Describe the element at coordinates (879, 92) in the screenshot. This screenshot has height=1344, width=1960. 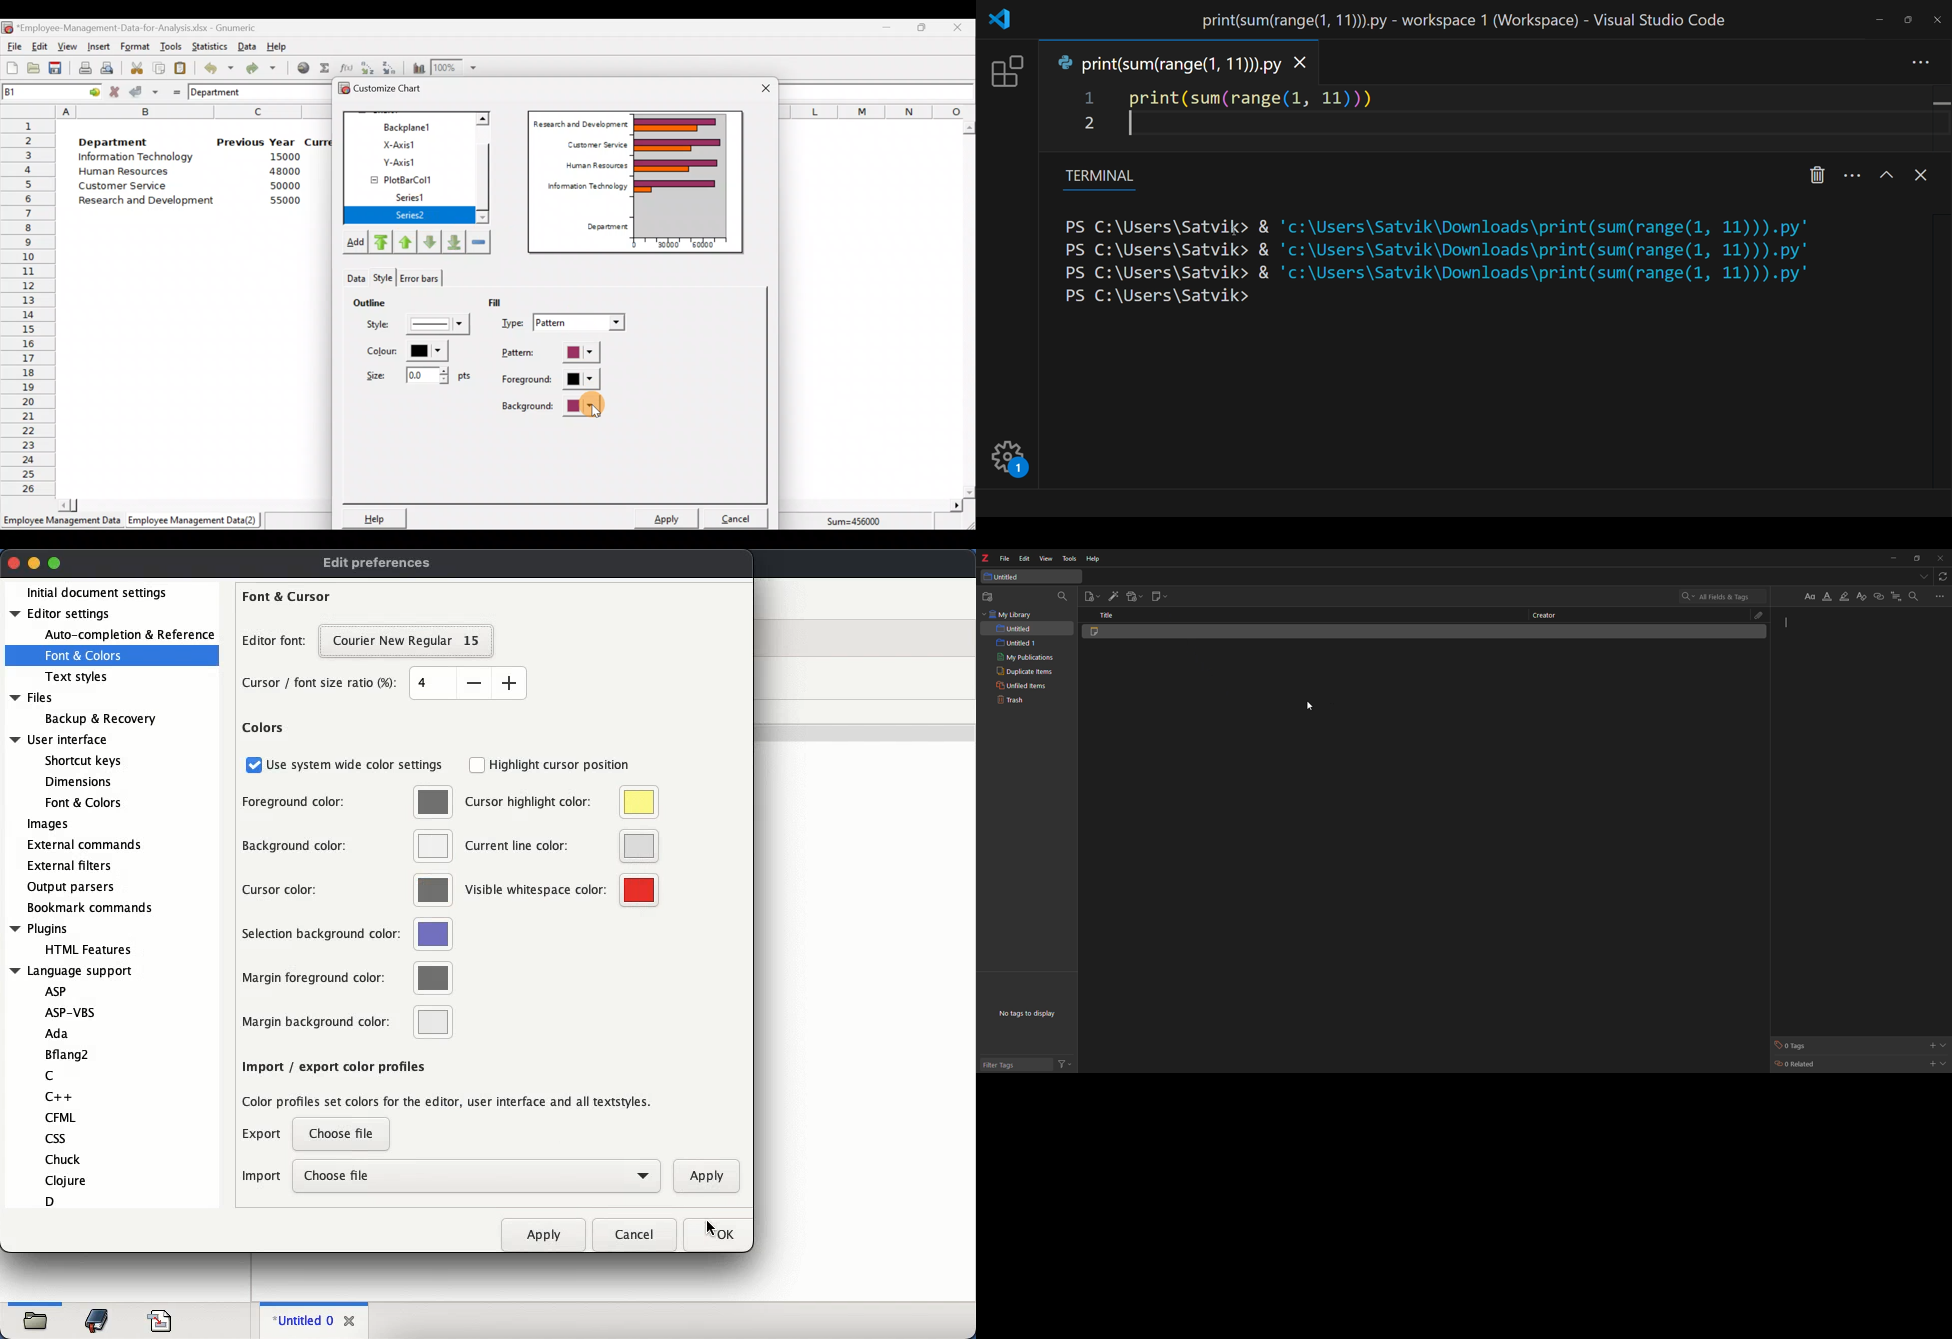
I see `Formula bar` at that location.